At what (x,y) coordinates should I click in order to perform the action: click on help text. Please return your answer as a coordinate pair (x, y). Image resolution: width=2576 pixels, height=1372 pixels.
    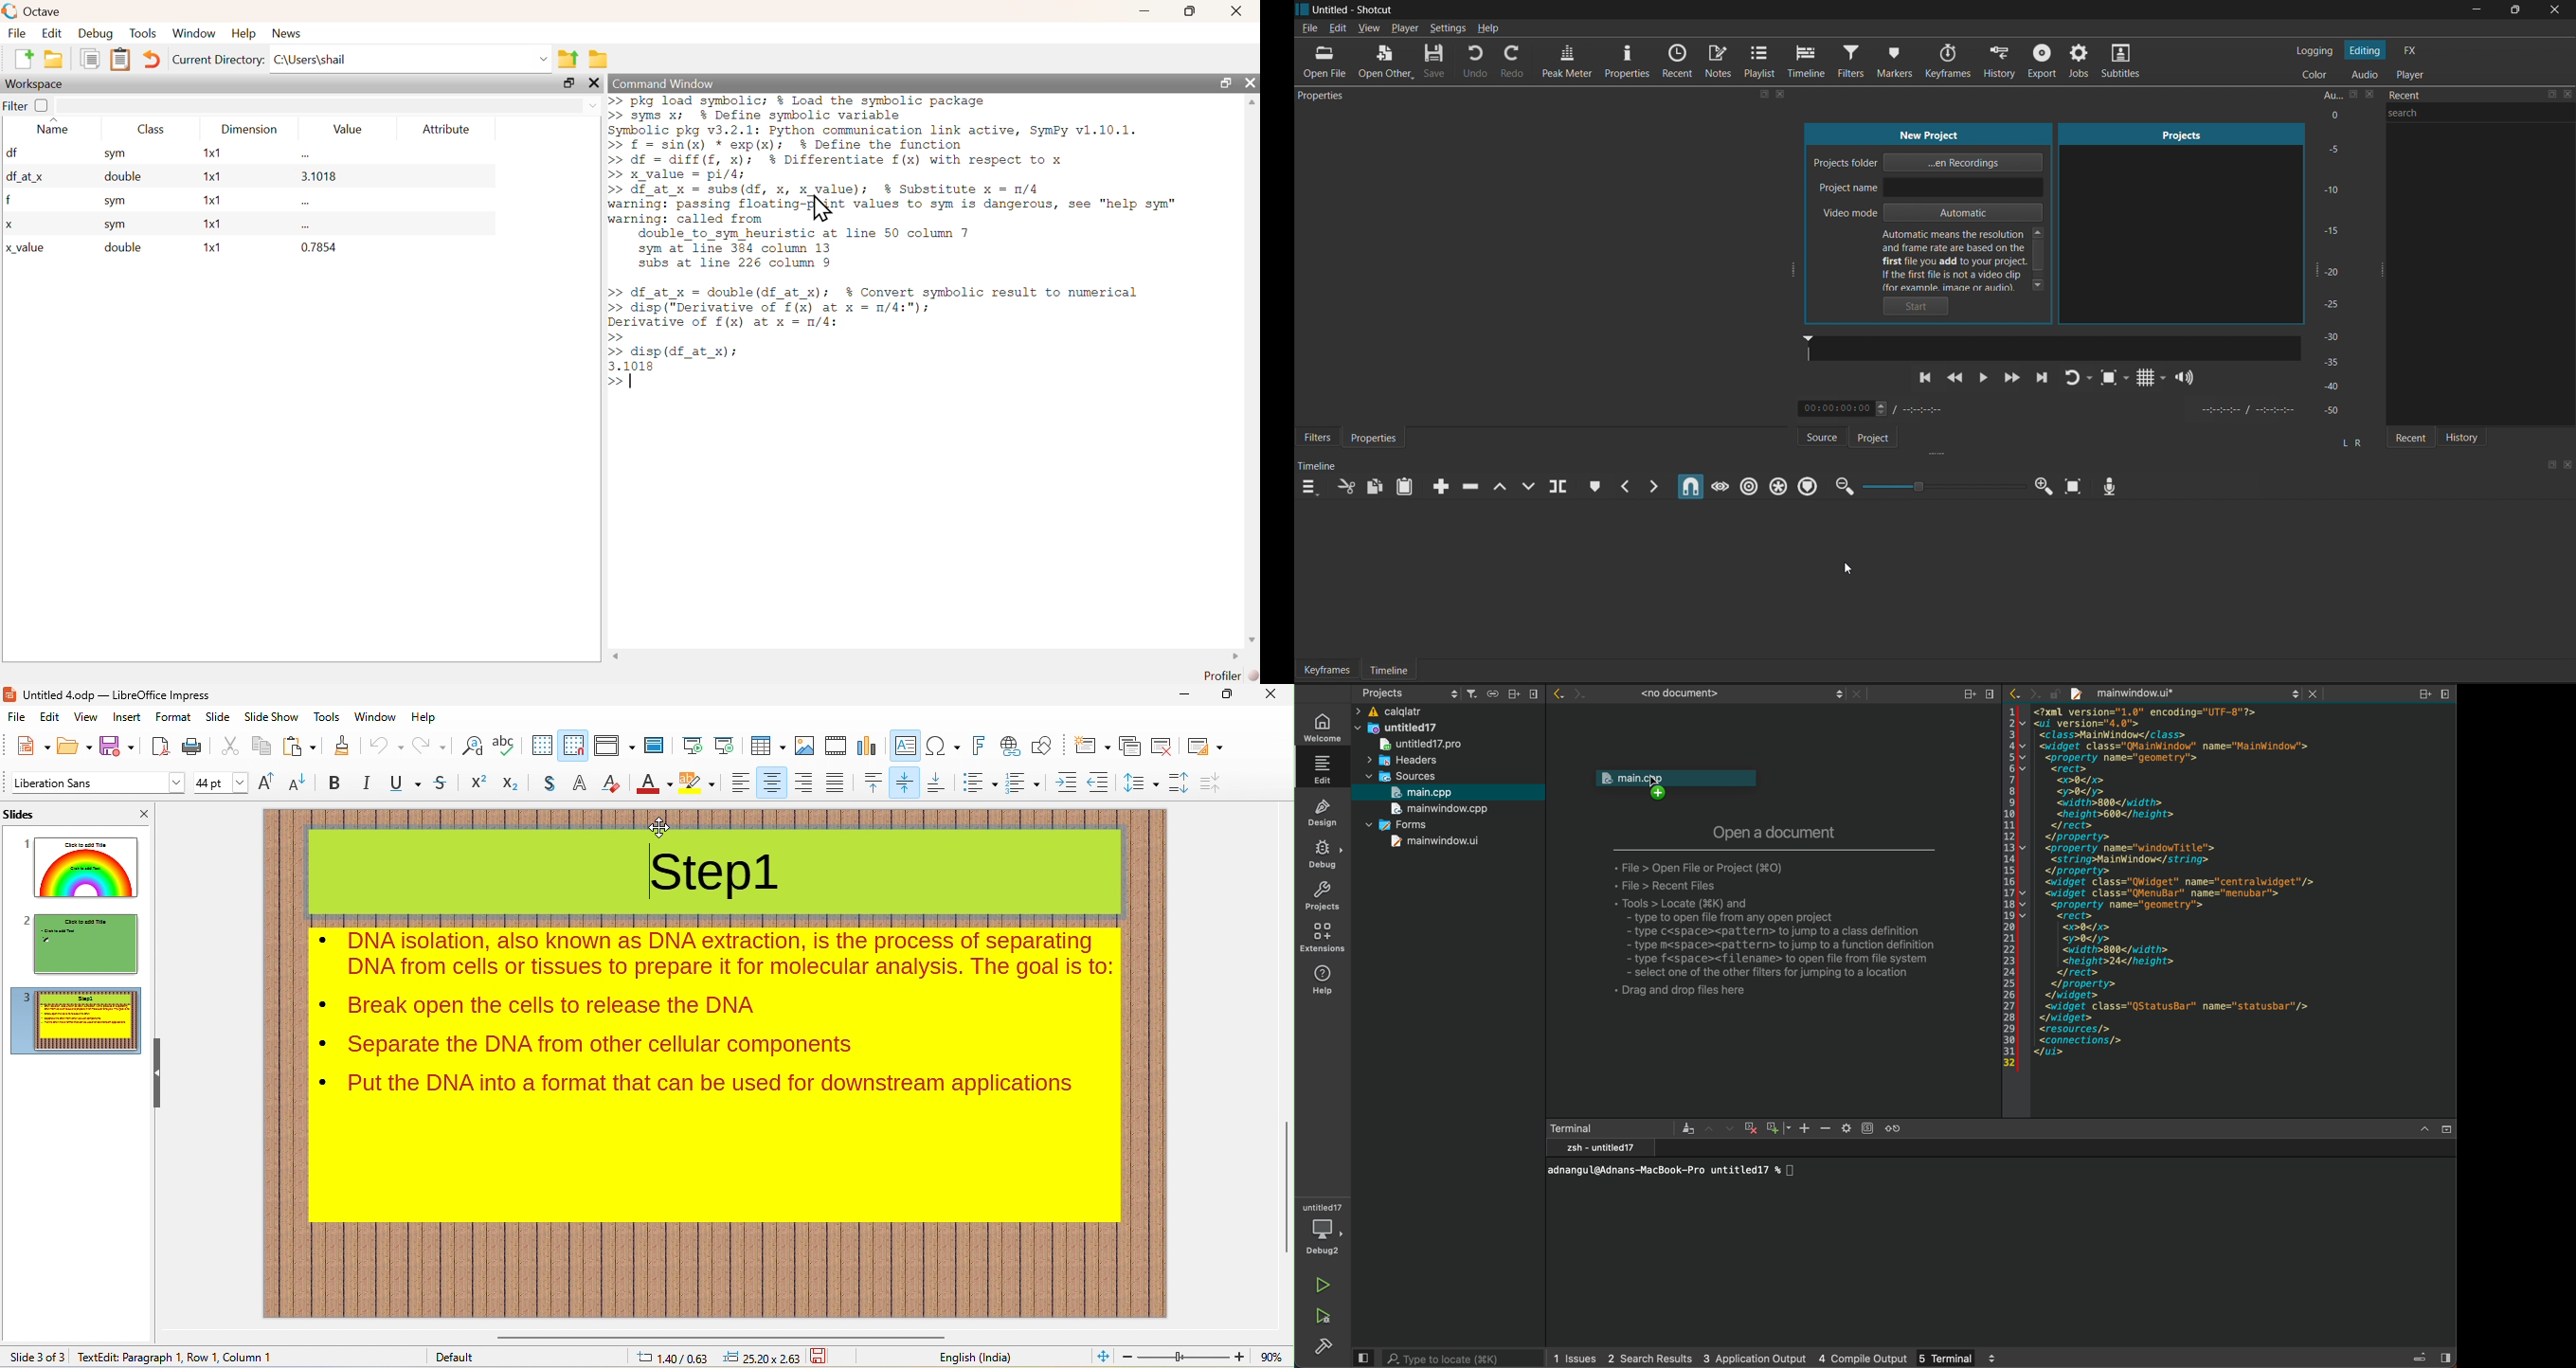
    Looking at the image, I should click on (1967, 259).